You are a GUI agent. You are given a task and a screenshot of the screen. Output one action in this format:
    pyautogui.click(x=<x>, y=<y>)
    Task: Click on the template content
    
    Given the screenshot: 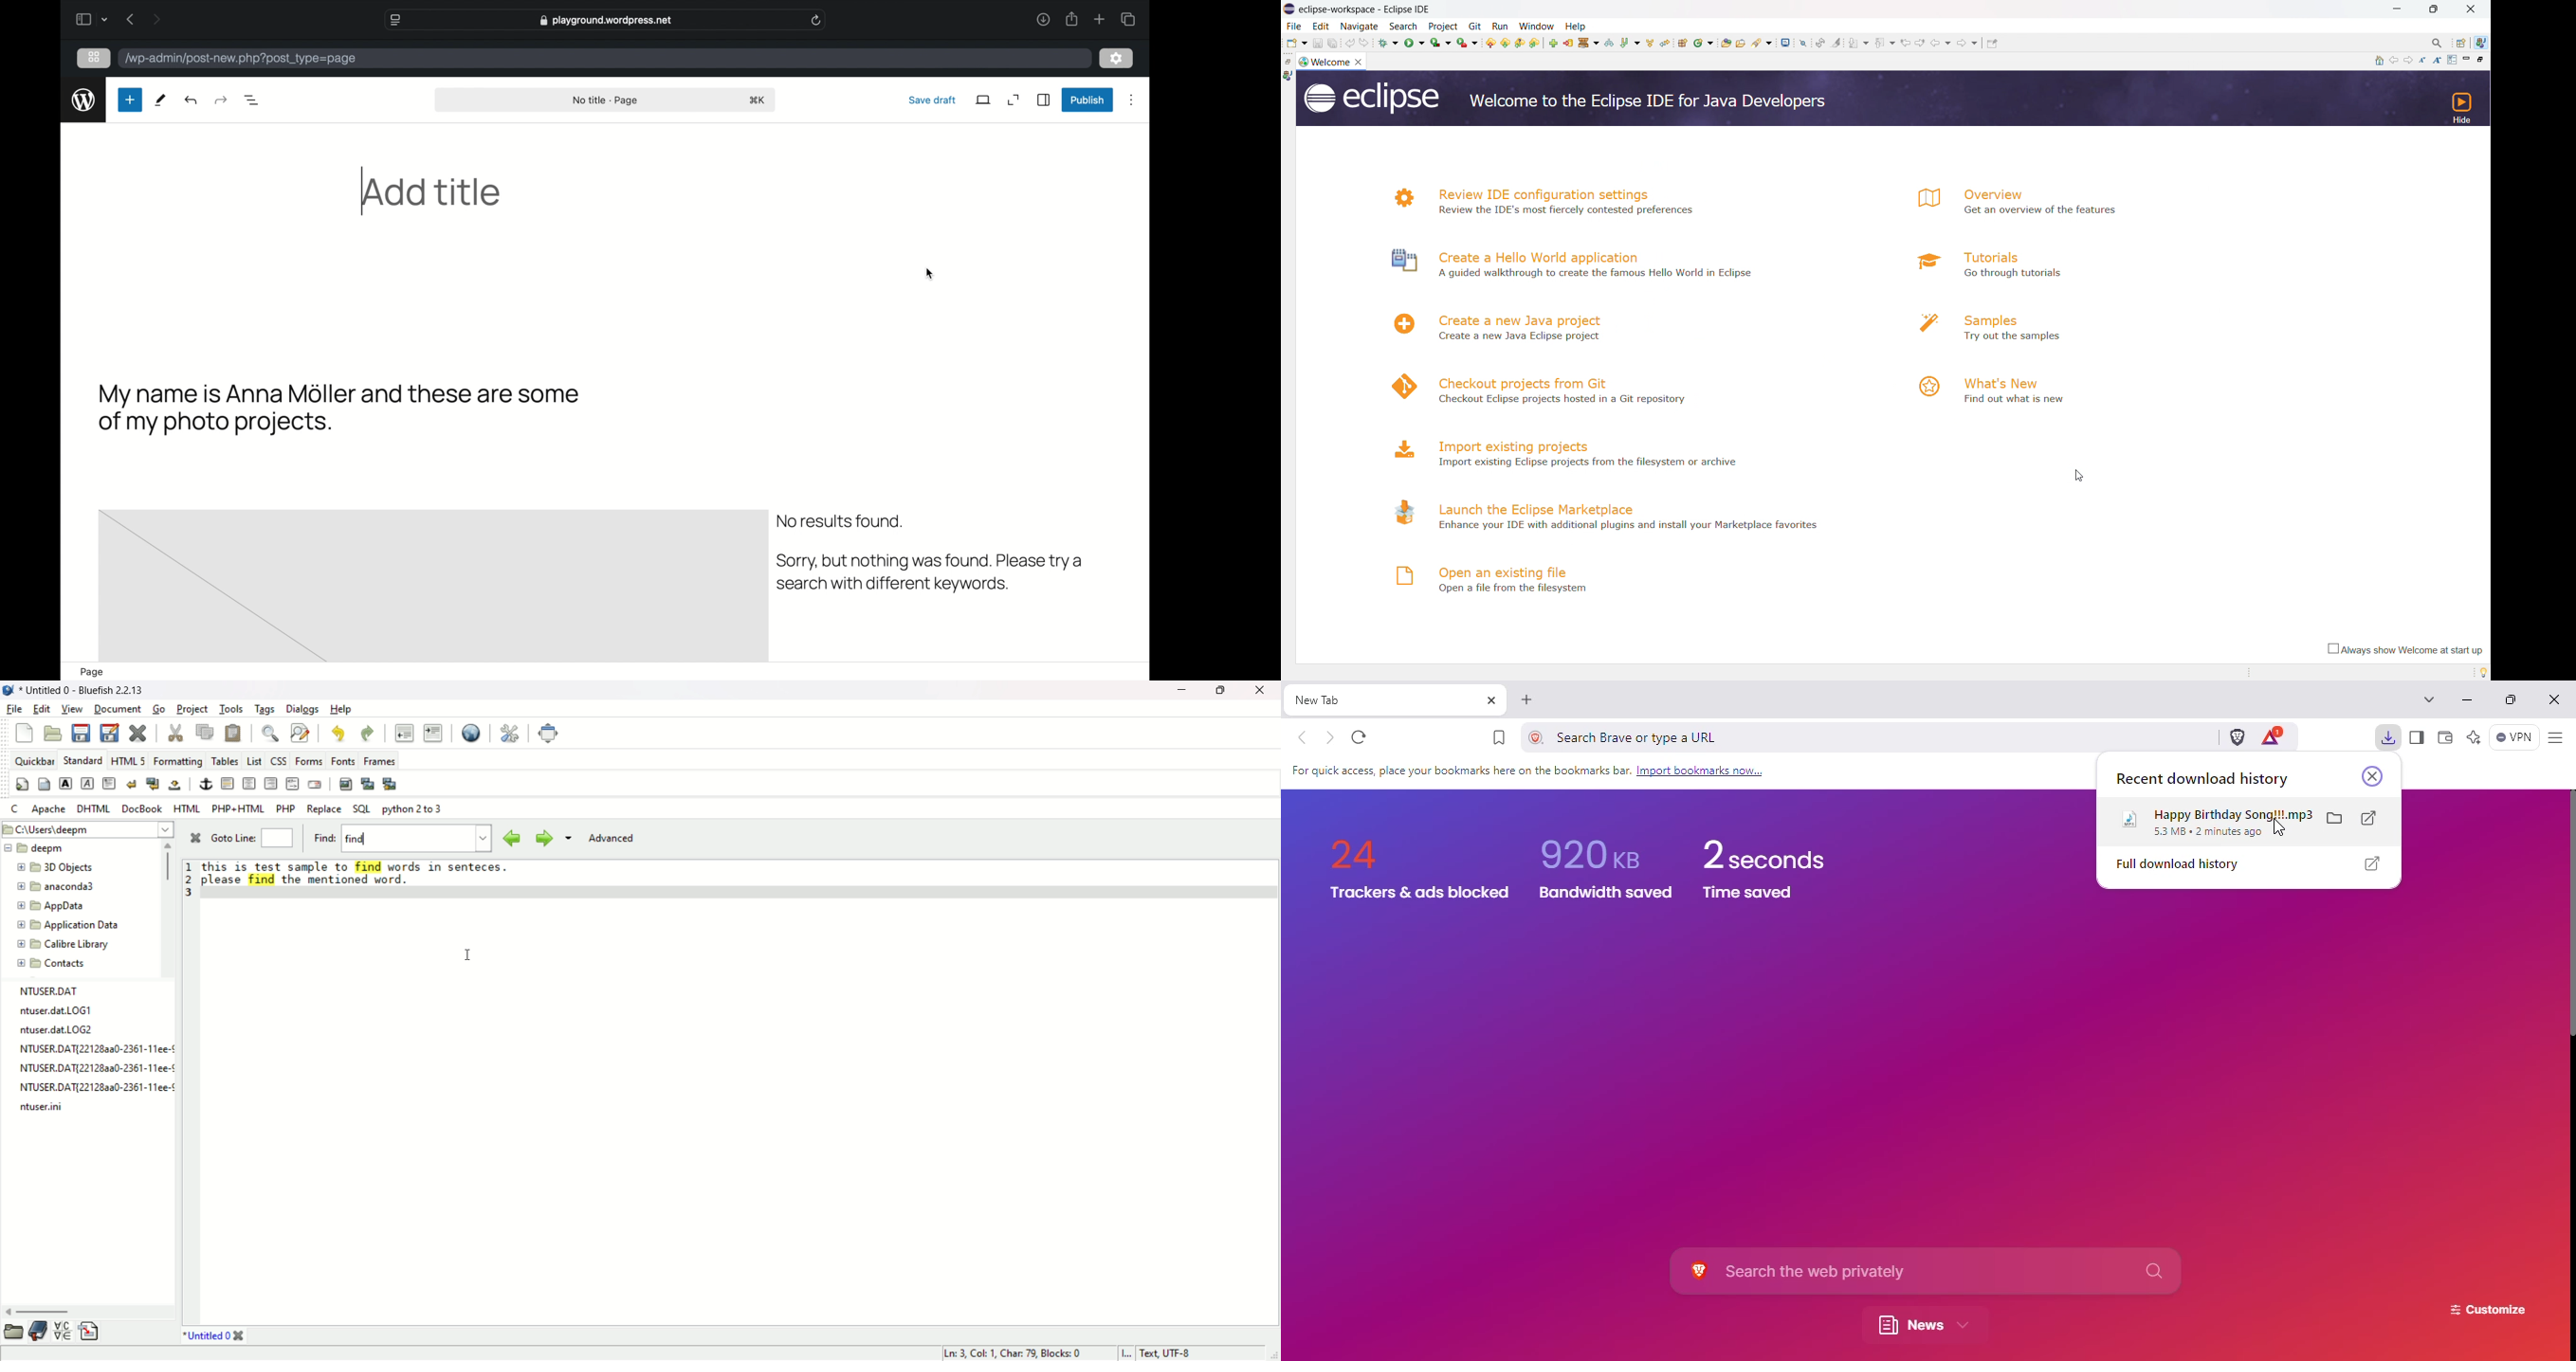 What is the action you would take?
    pyautogui.click(x=340, y=409)
    